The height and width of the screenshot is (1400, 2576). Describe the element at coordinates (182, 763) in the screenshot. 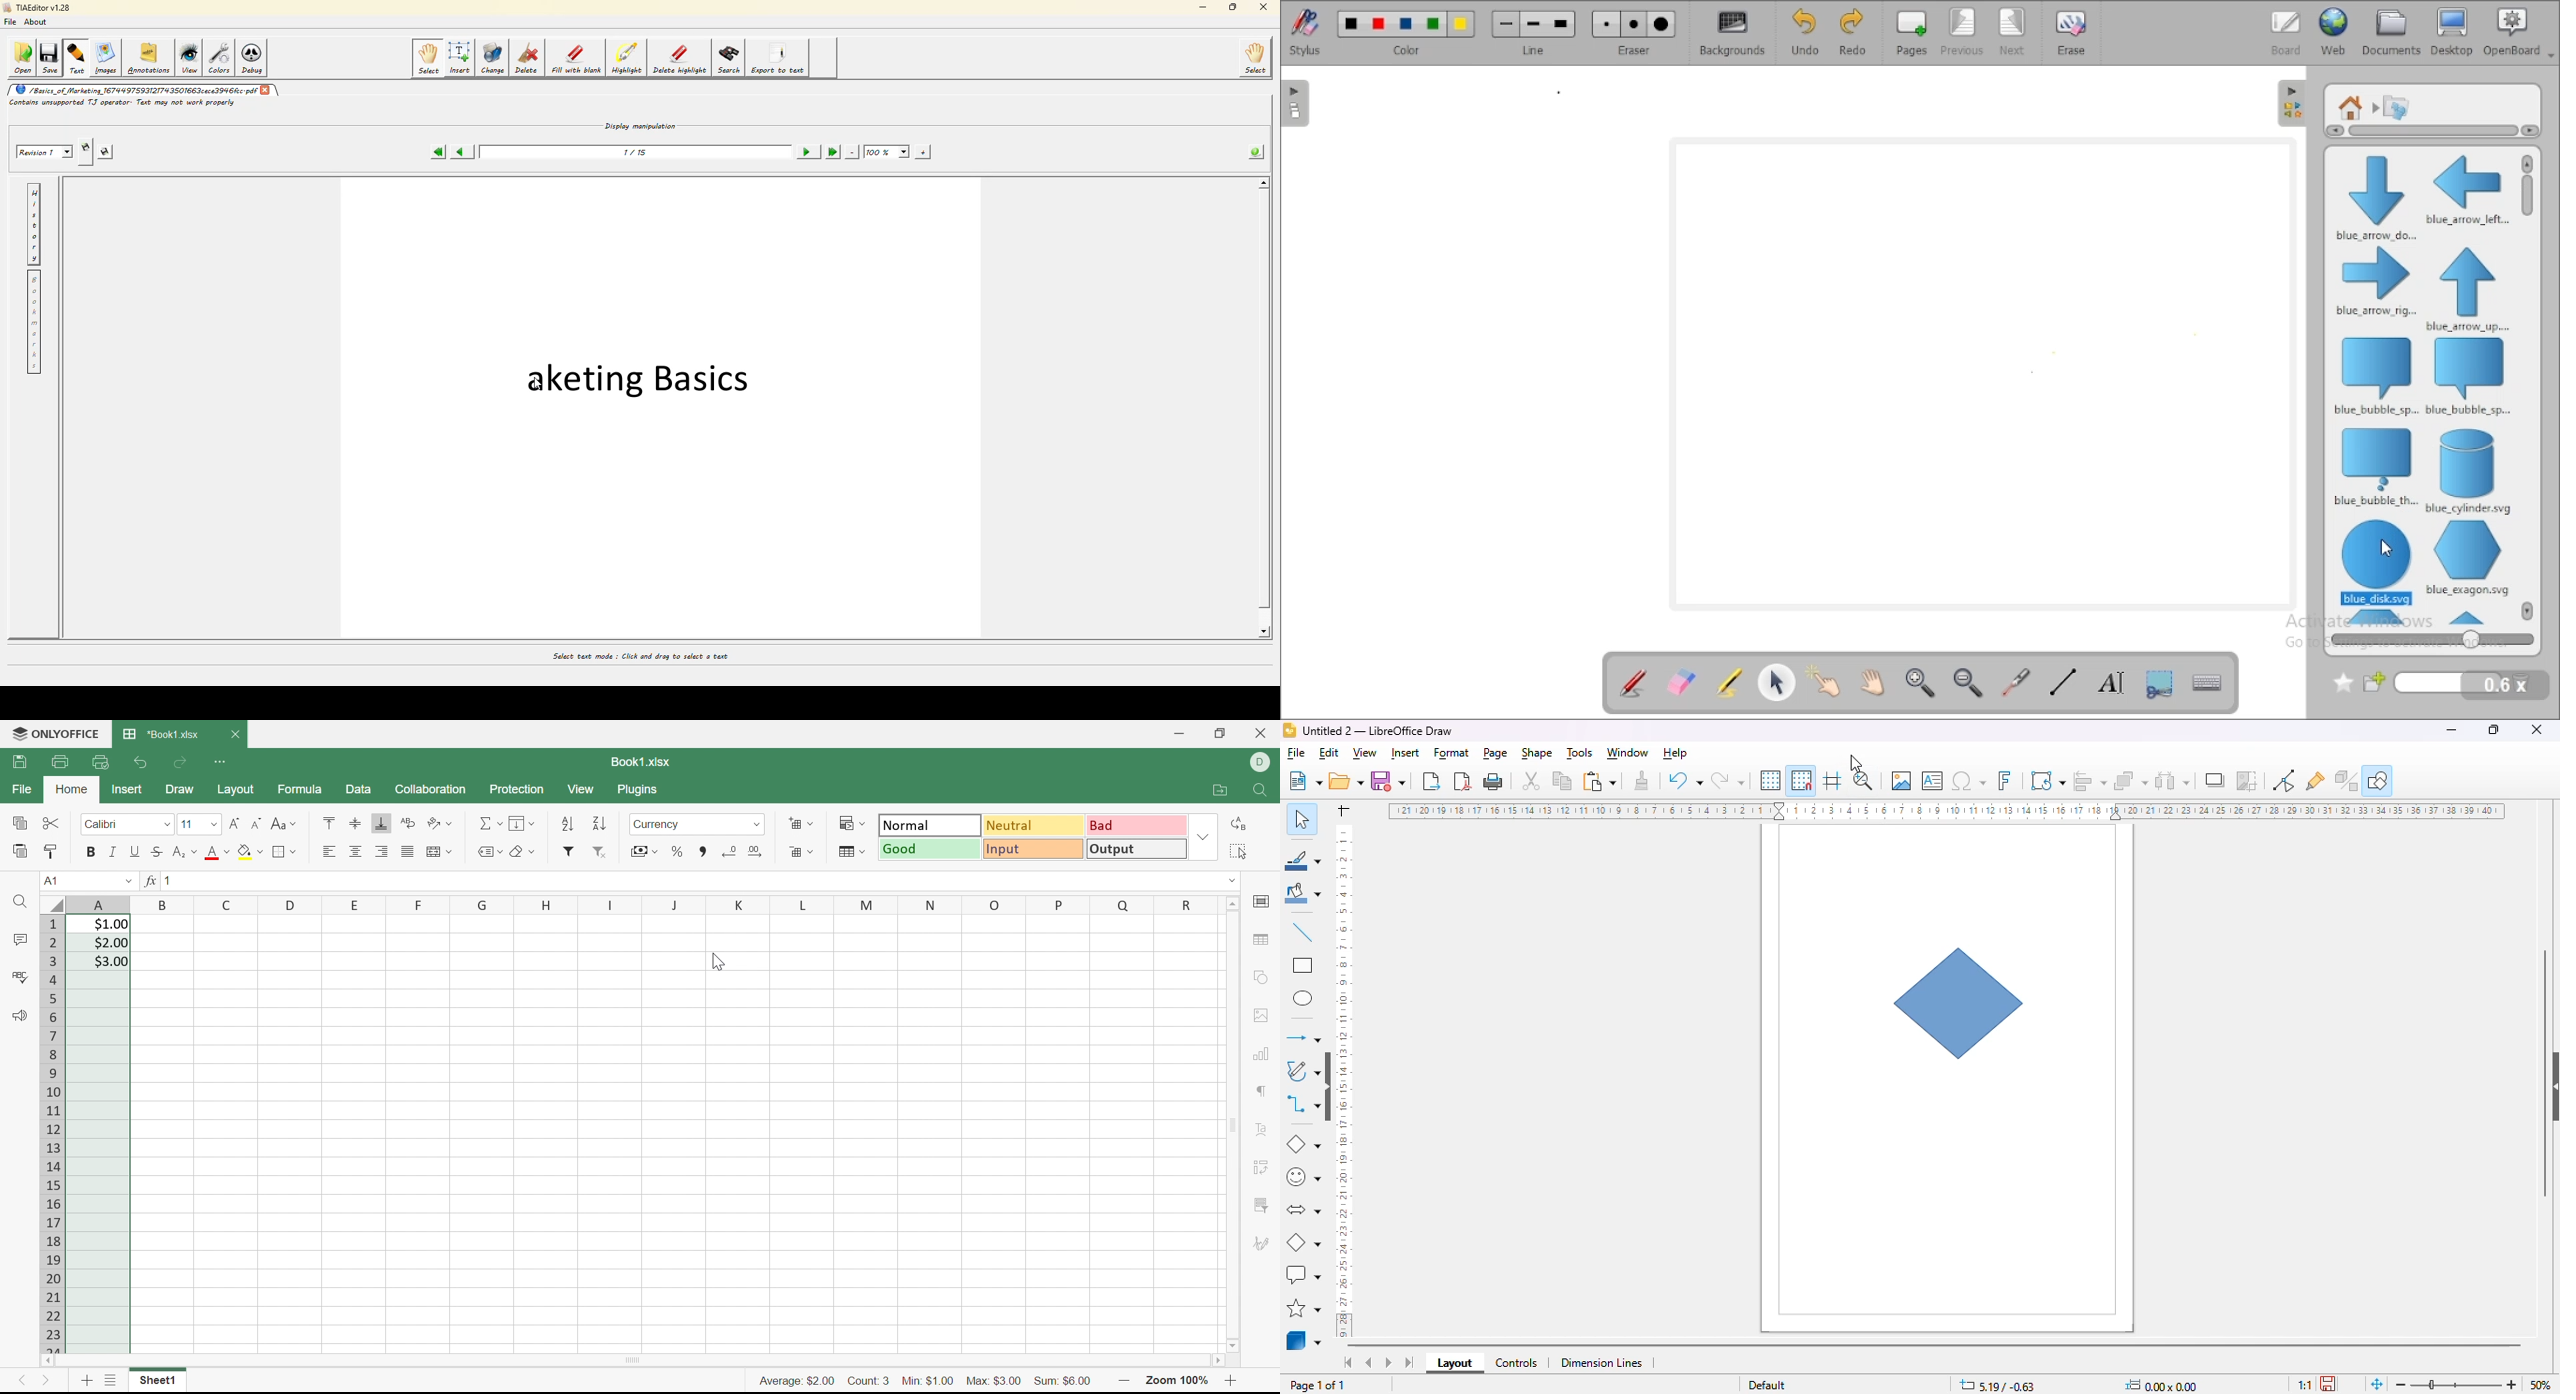

I see `Redo` at that location.